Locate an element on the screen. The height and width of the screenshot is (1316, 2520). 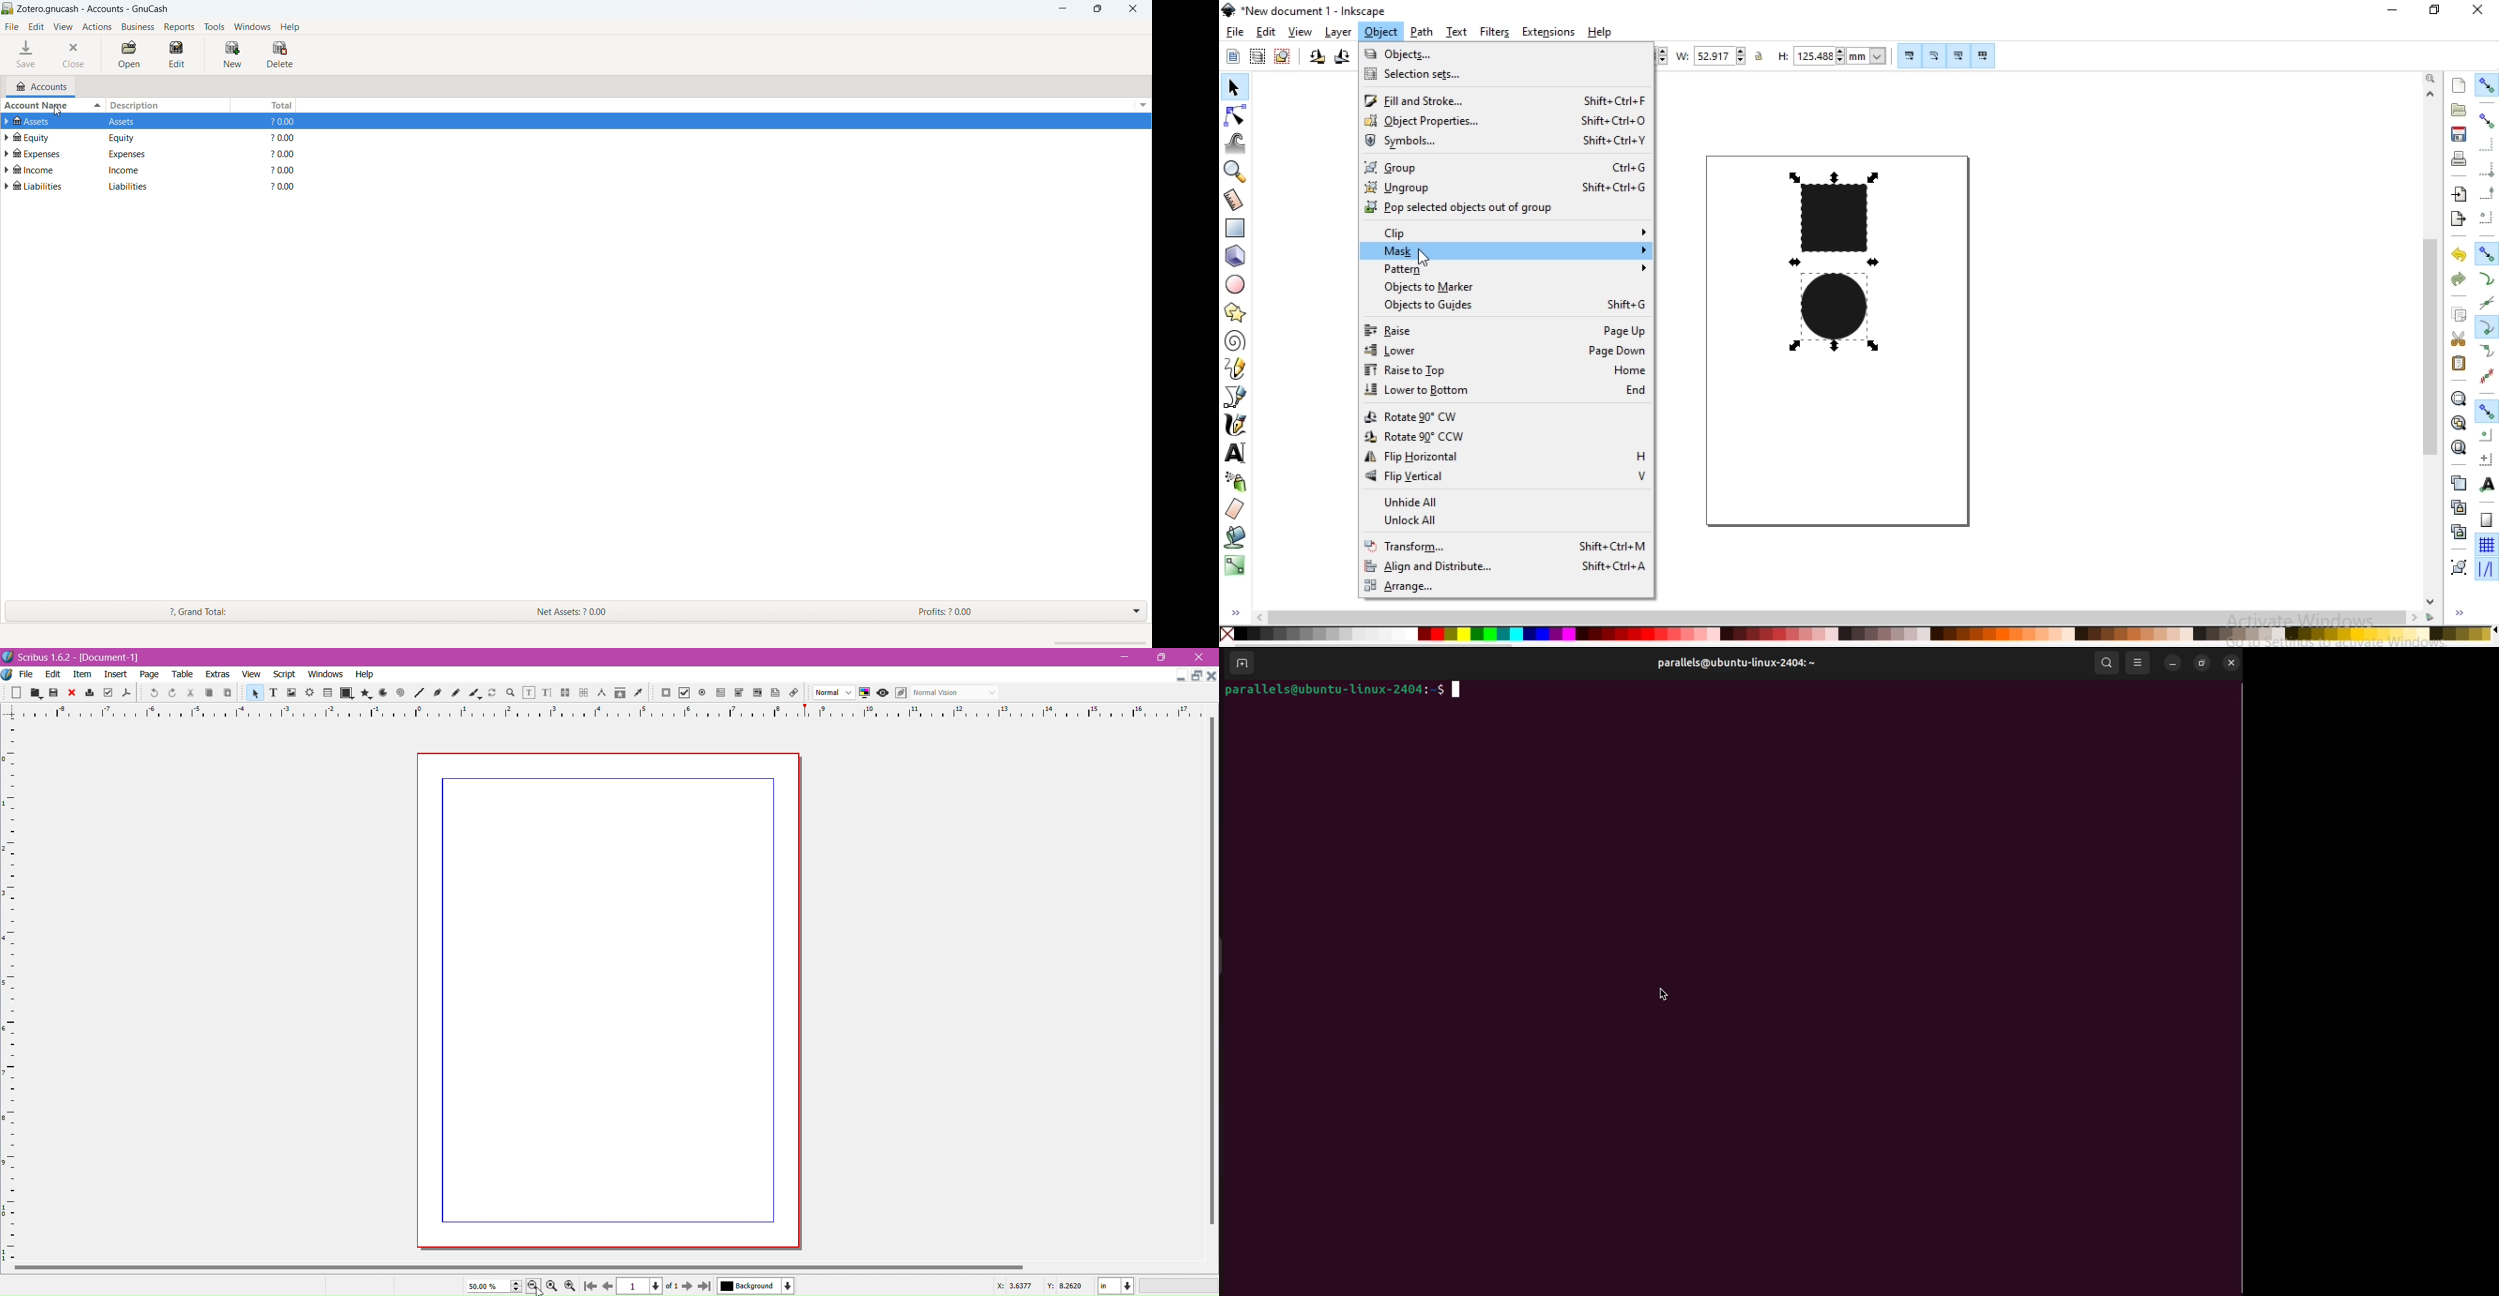
cursor is located at coordinates (53, 113).